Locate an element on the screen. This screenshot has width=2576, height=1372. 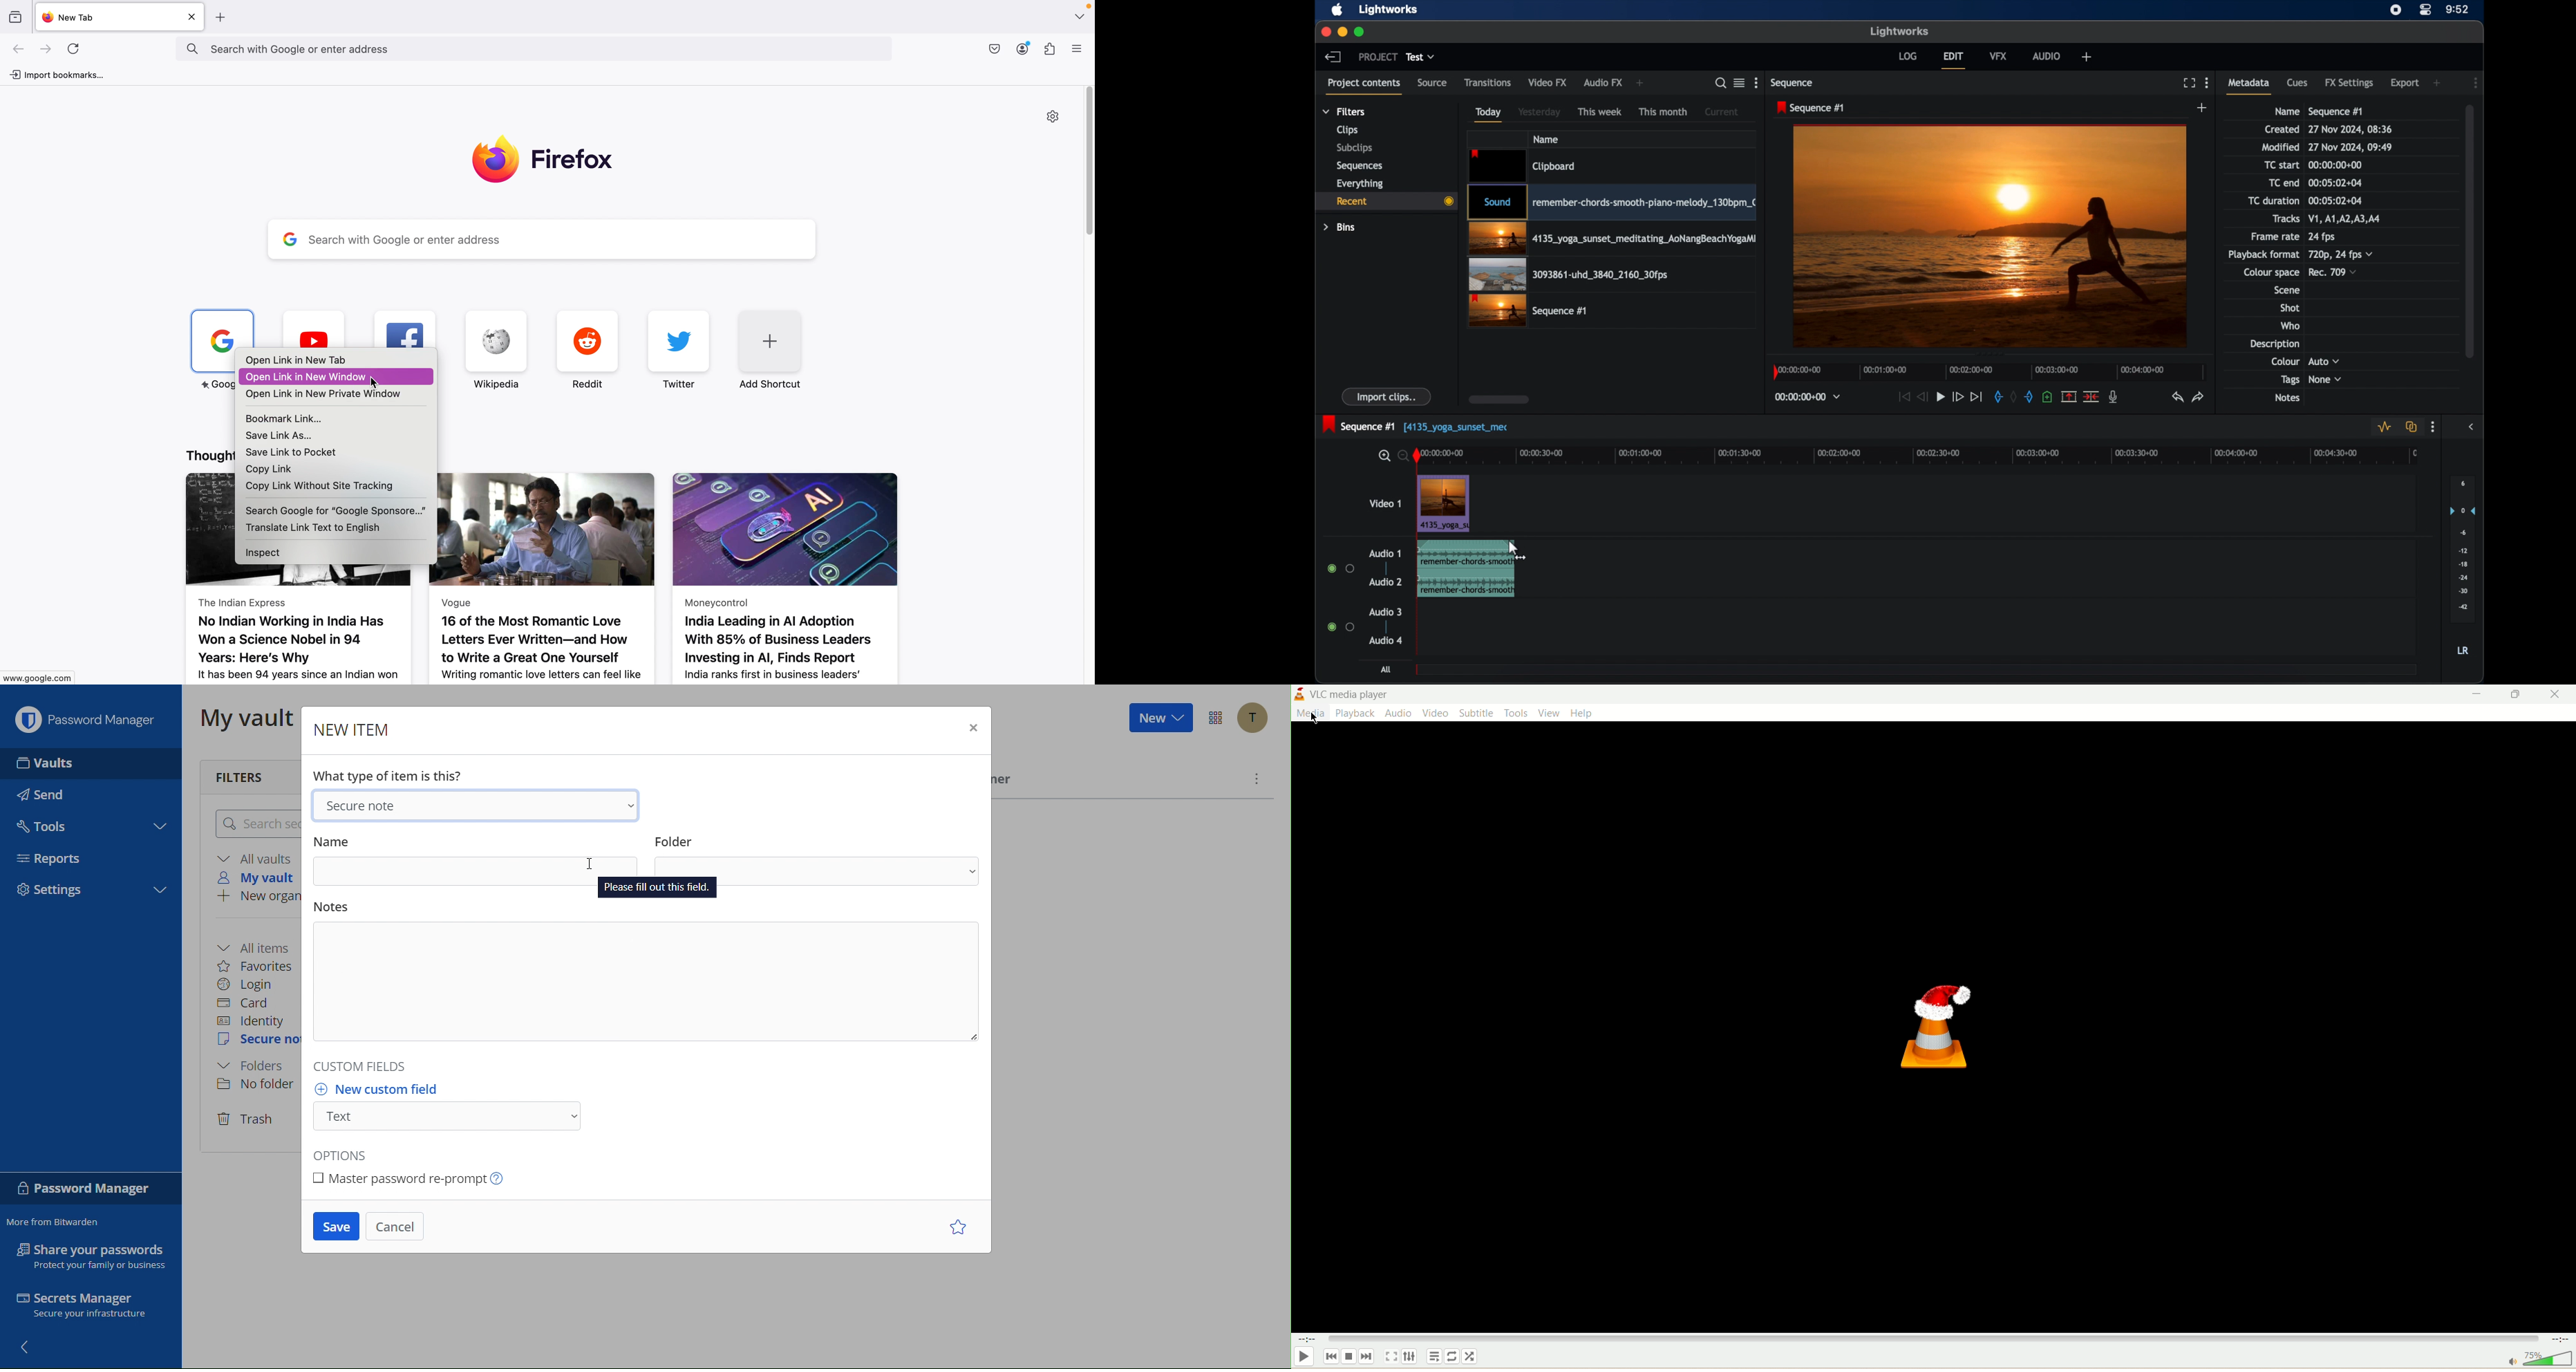
Star is located at coordinates (956, 1228).